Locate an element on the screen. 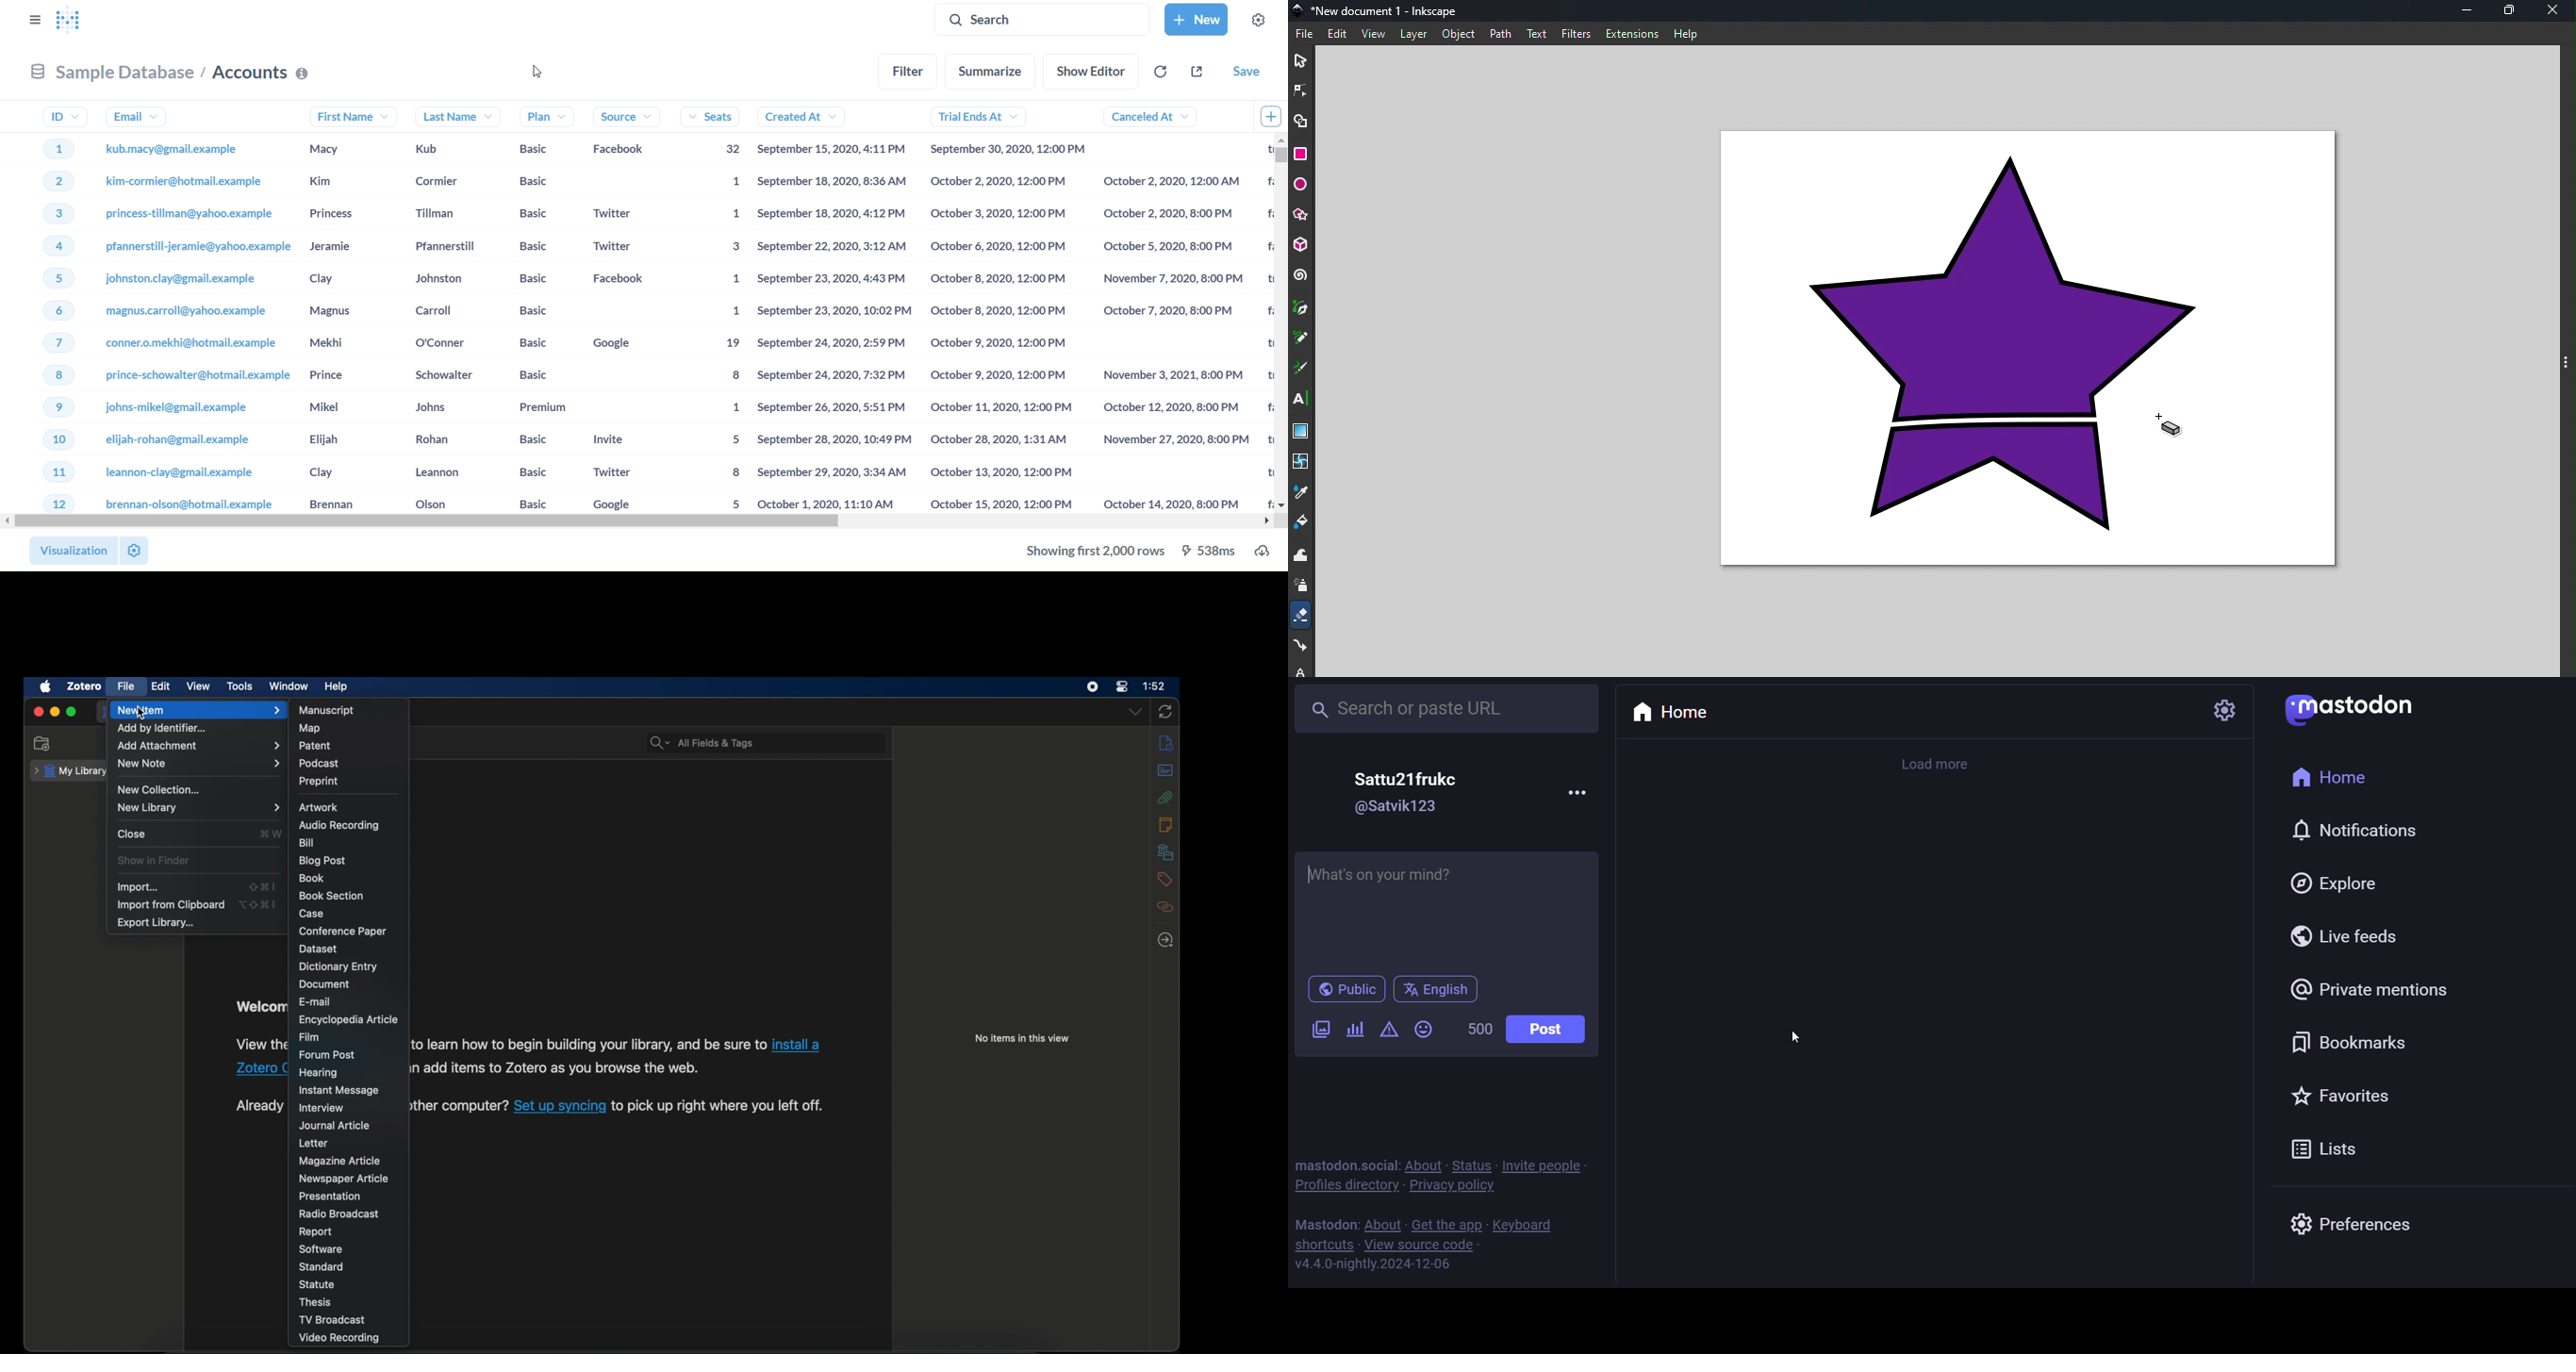 The height and width of the screenshot is (1372, 2576). abstract is located at coordinates (1166, 770).